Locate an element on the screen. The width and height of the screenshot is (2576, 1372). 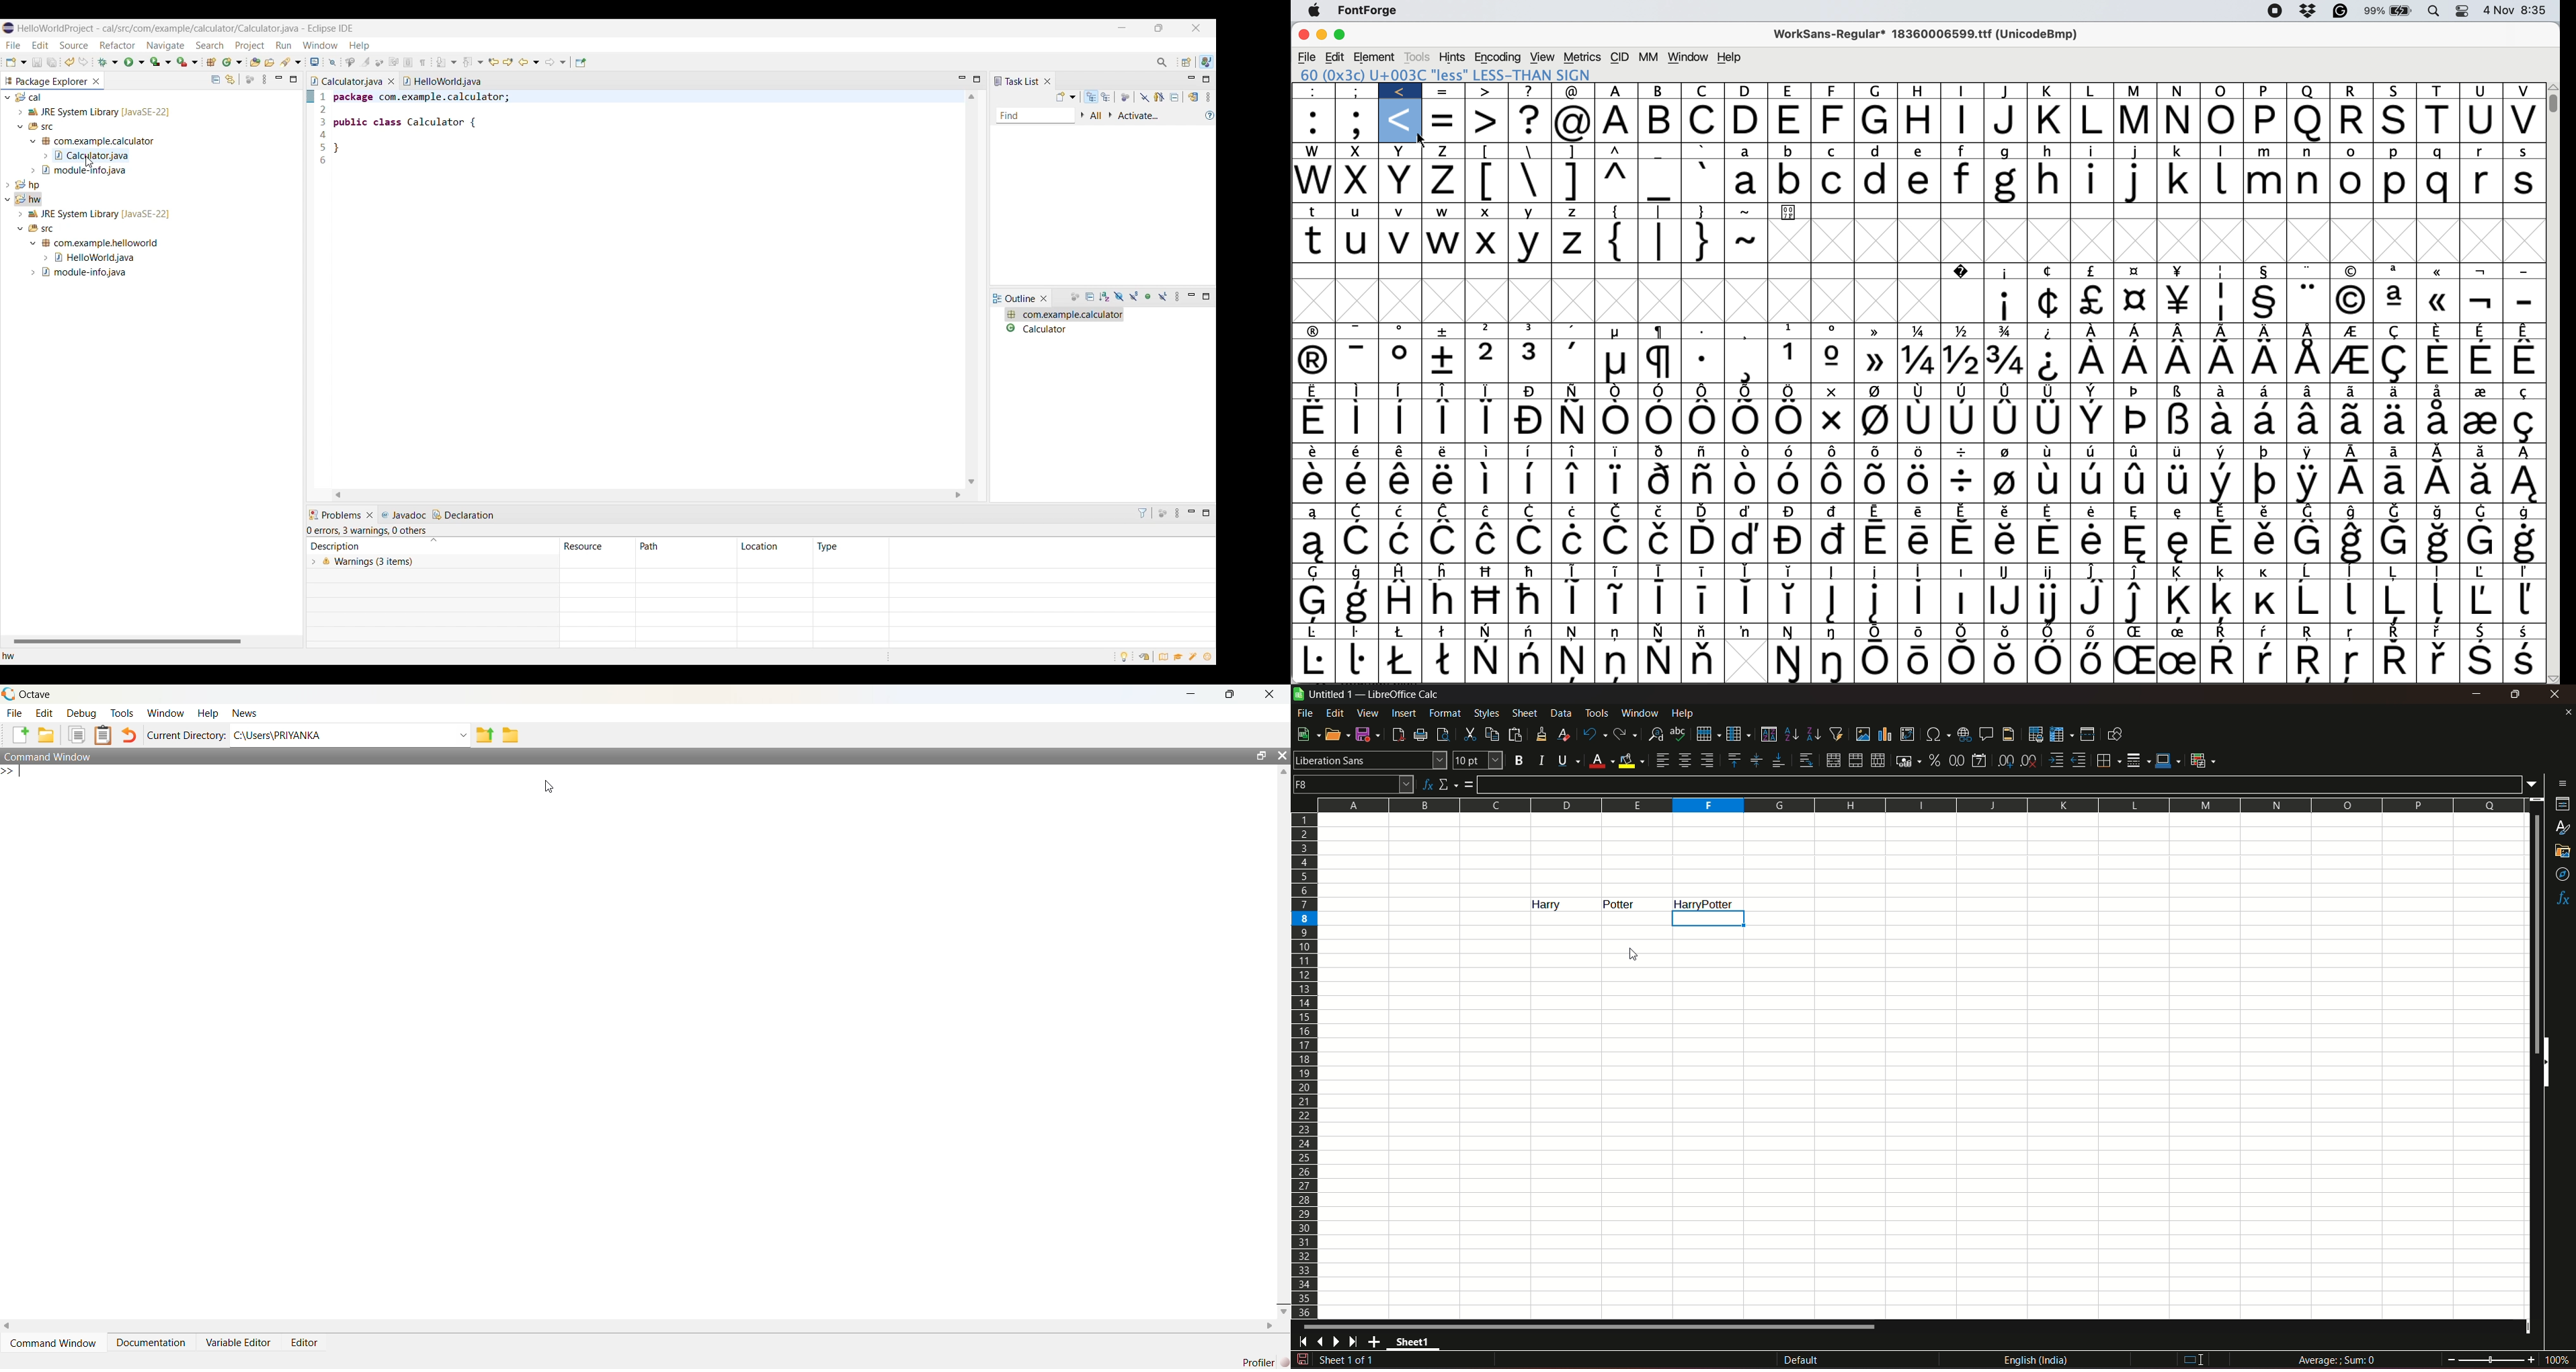
Symbol is located at coordinates (1792, 392).